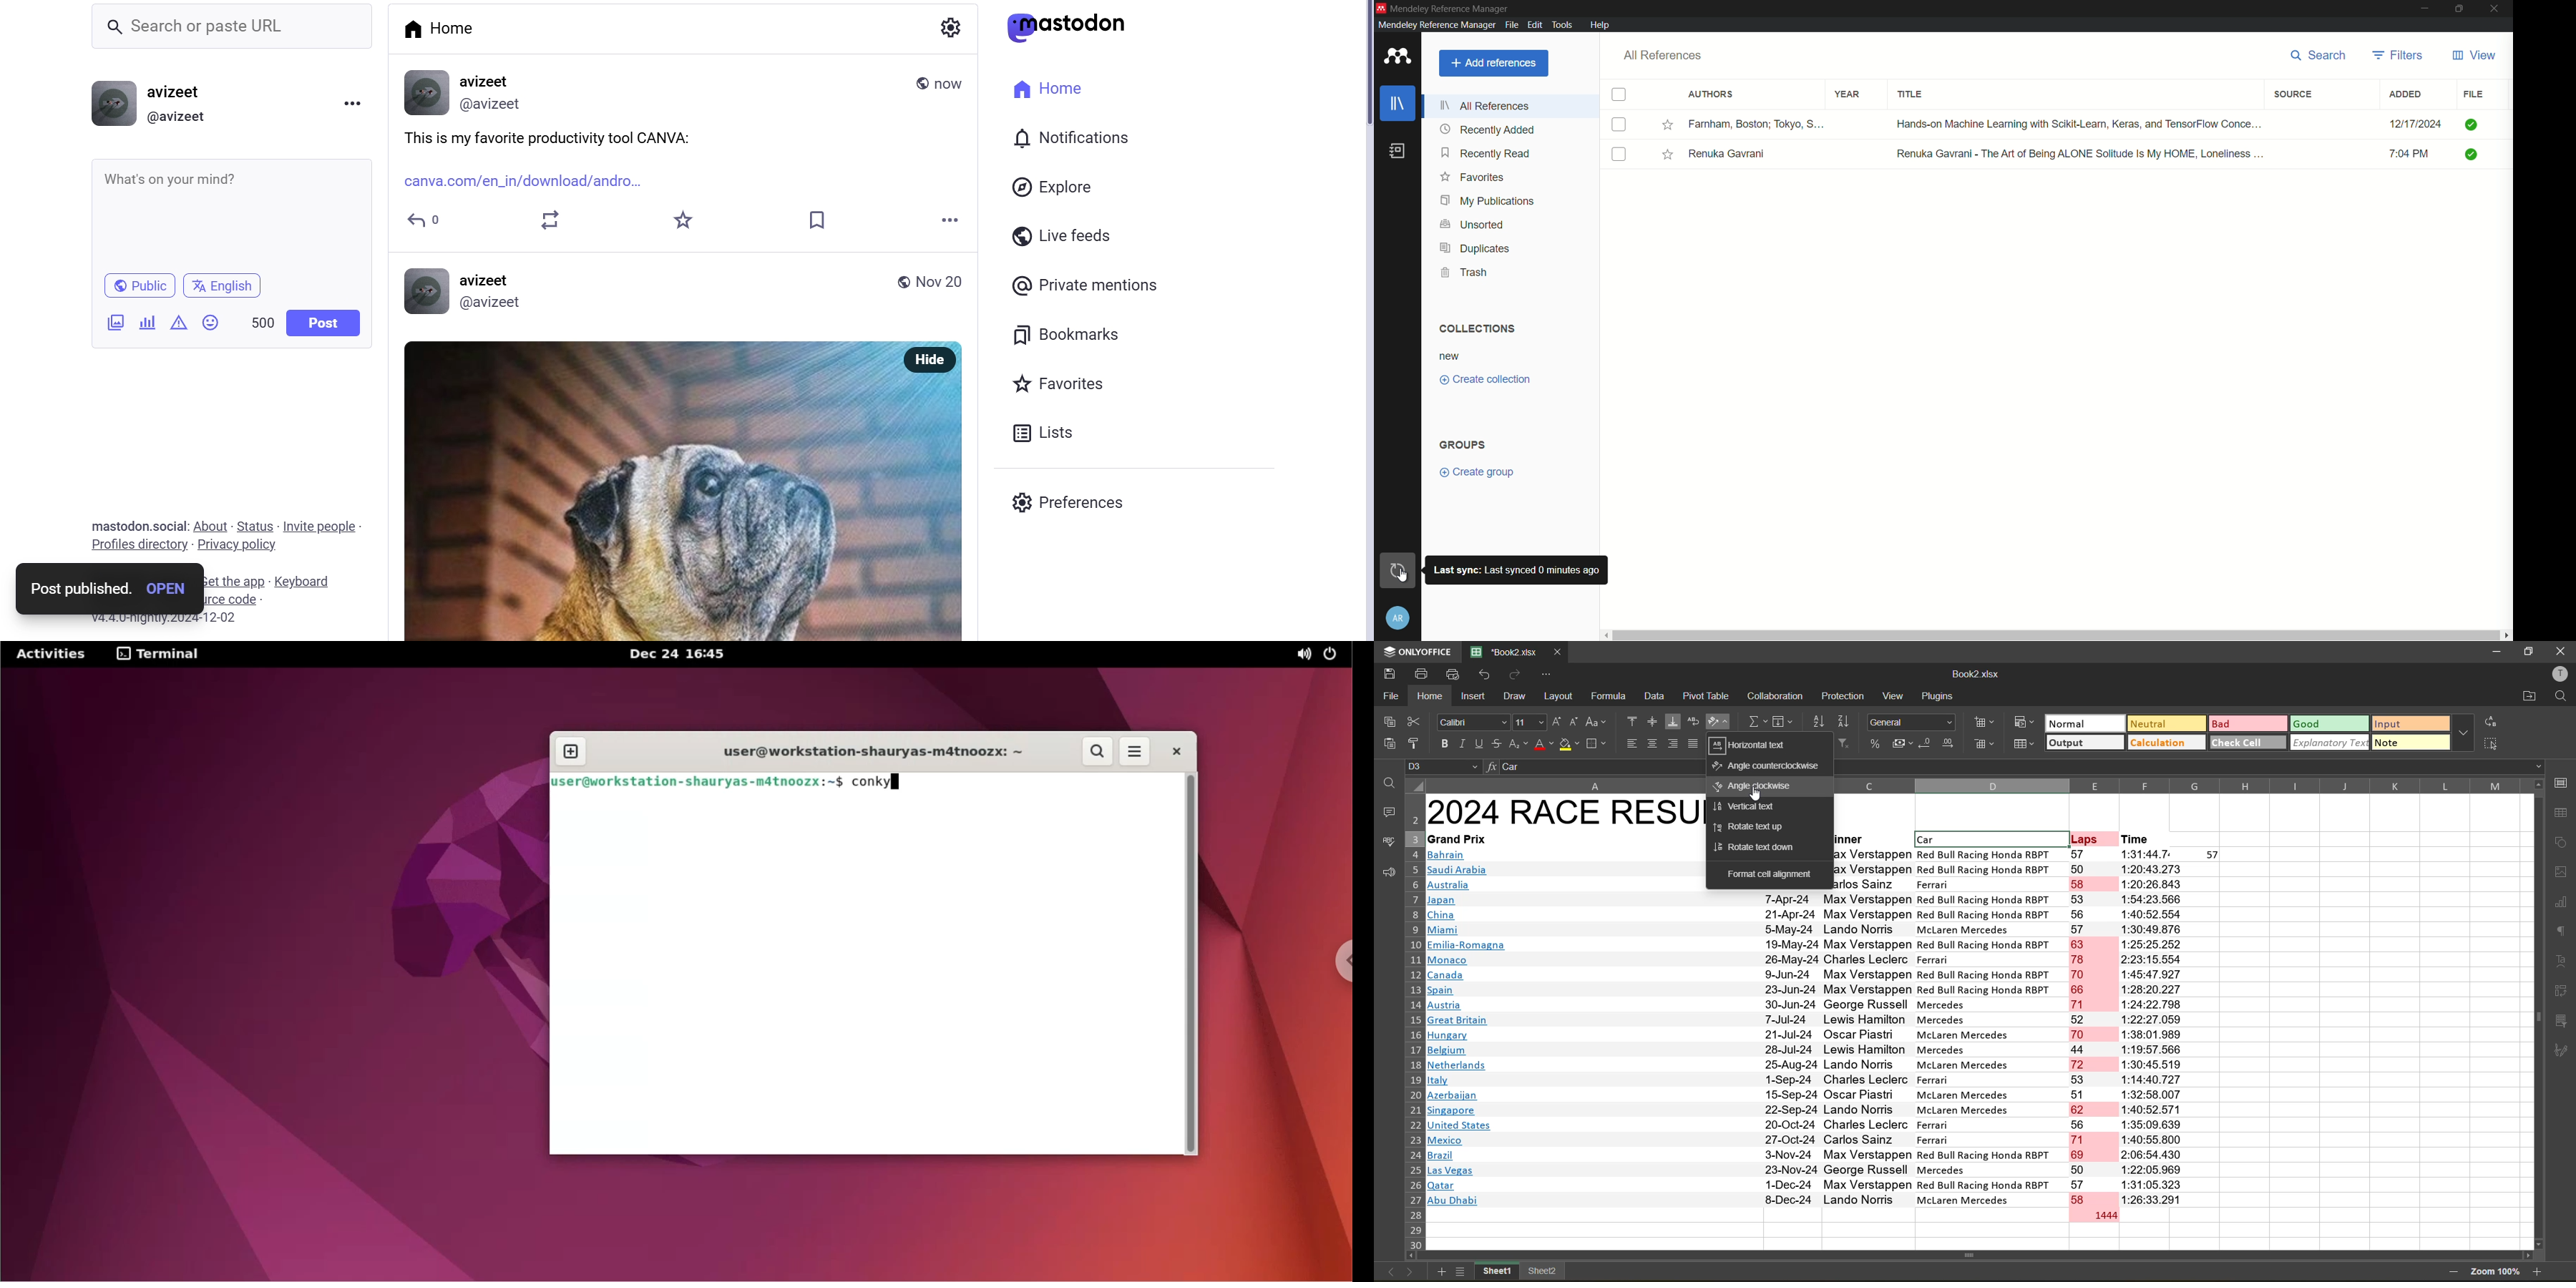 The height and width of the screenshot is (1288, 2576). What do you see at coordinates (555, 220) in the screenshot?
I see `boost` at bounding box center [555, 220].